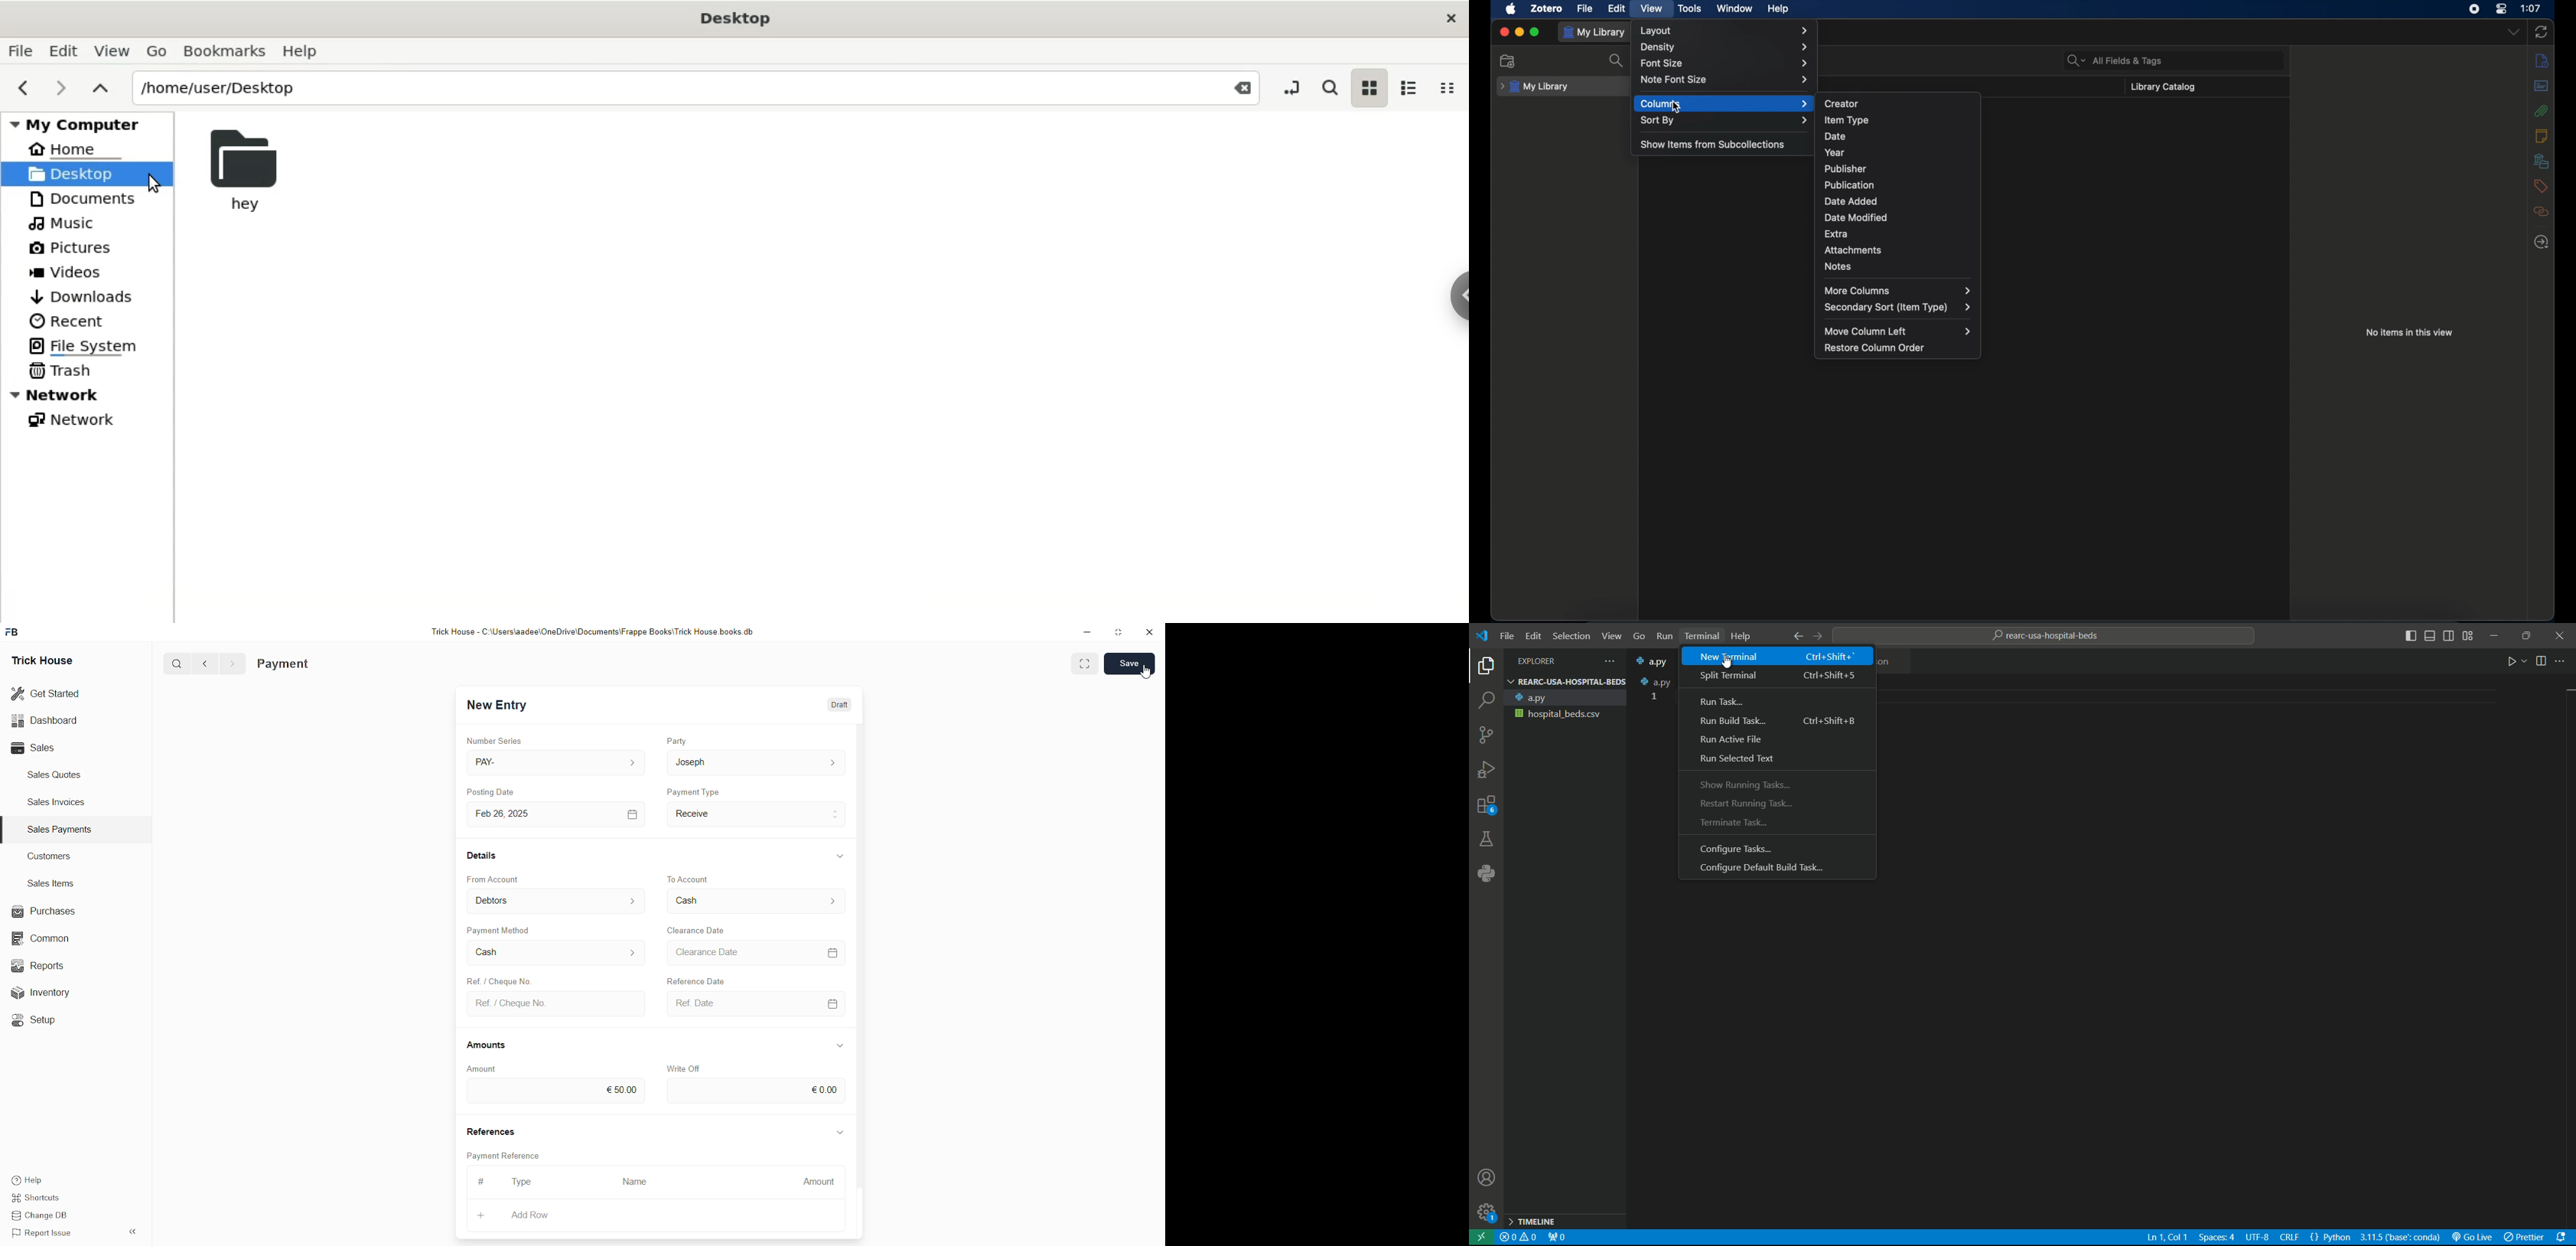 This screenshot has height=1260, width=2576. I want to click on Josep, so click(756, 762).